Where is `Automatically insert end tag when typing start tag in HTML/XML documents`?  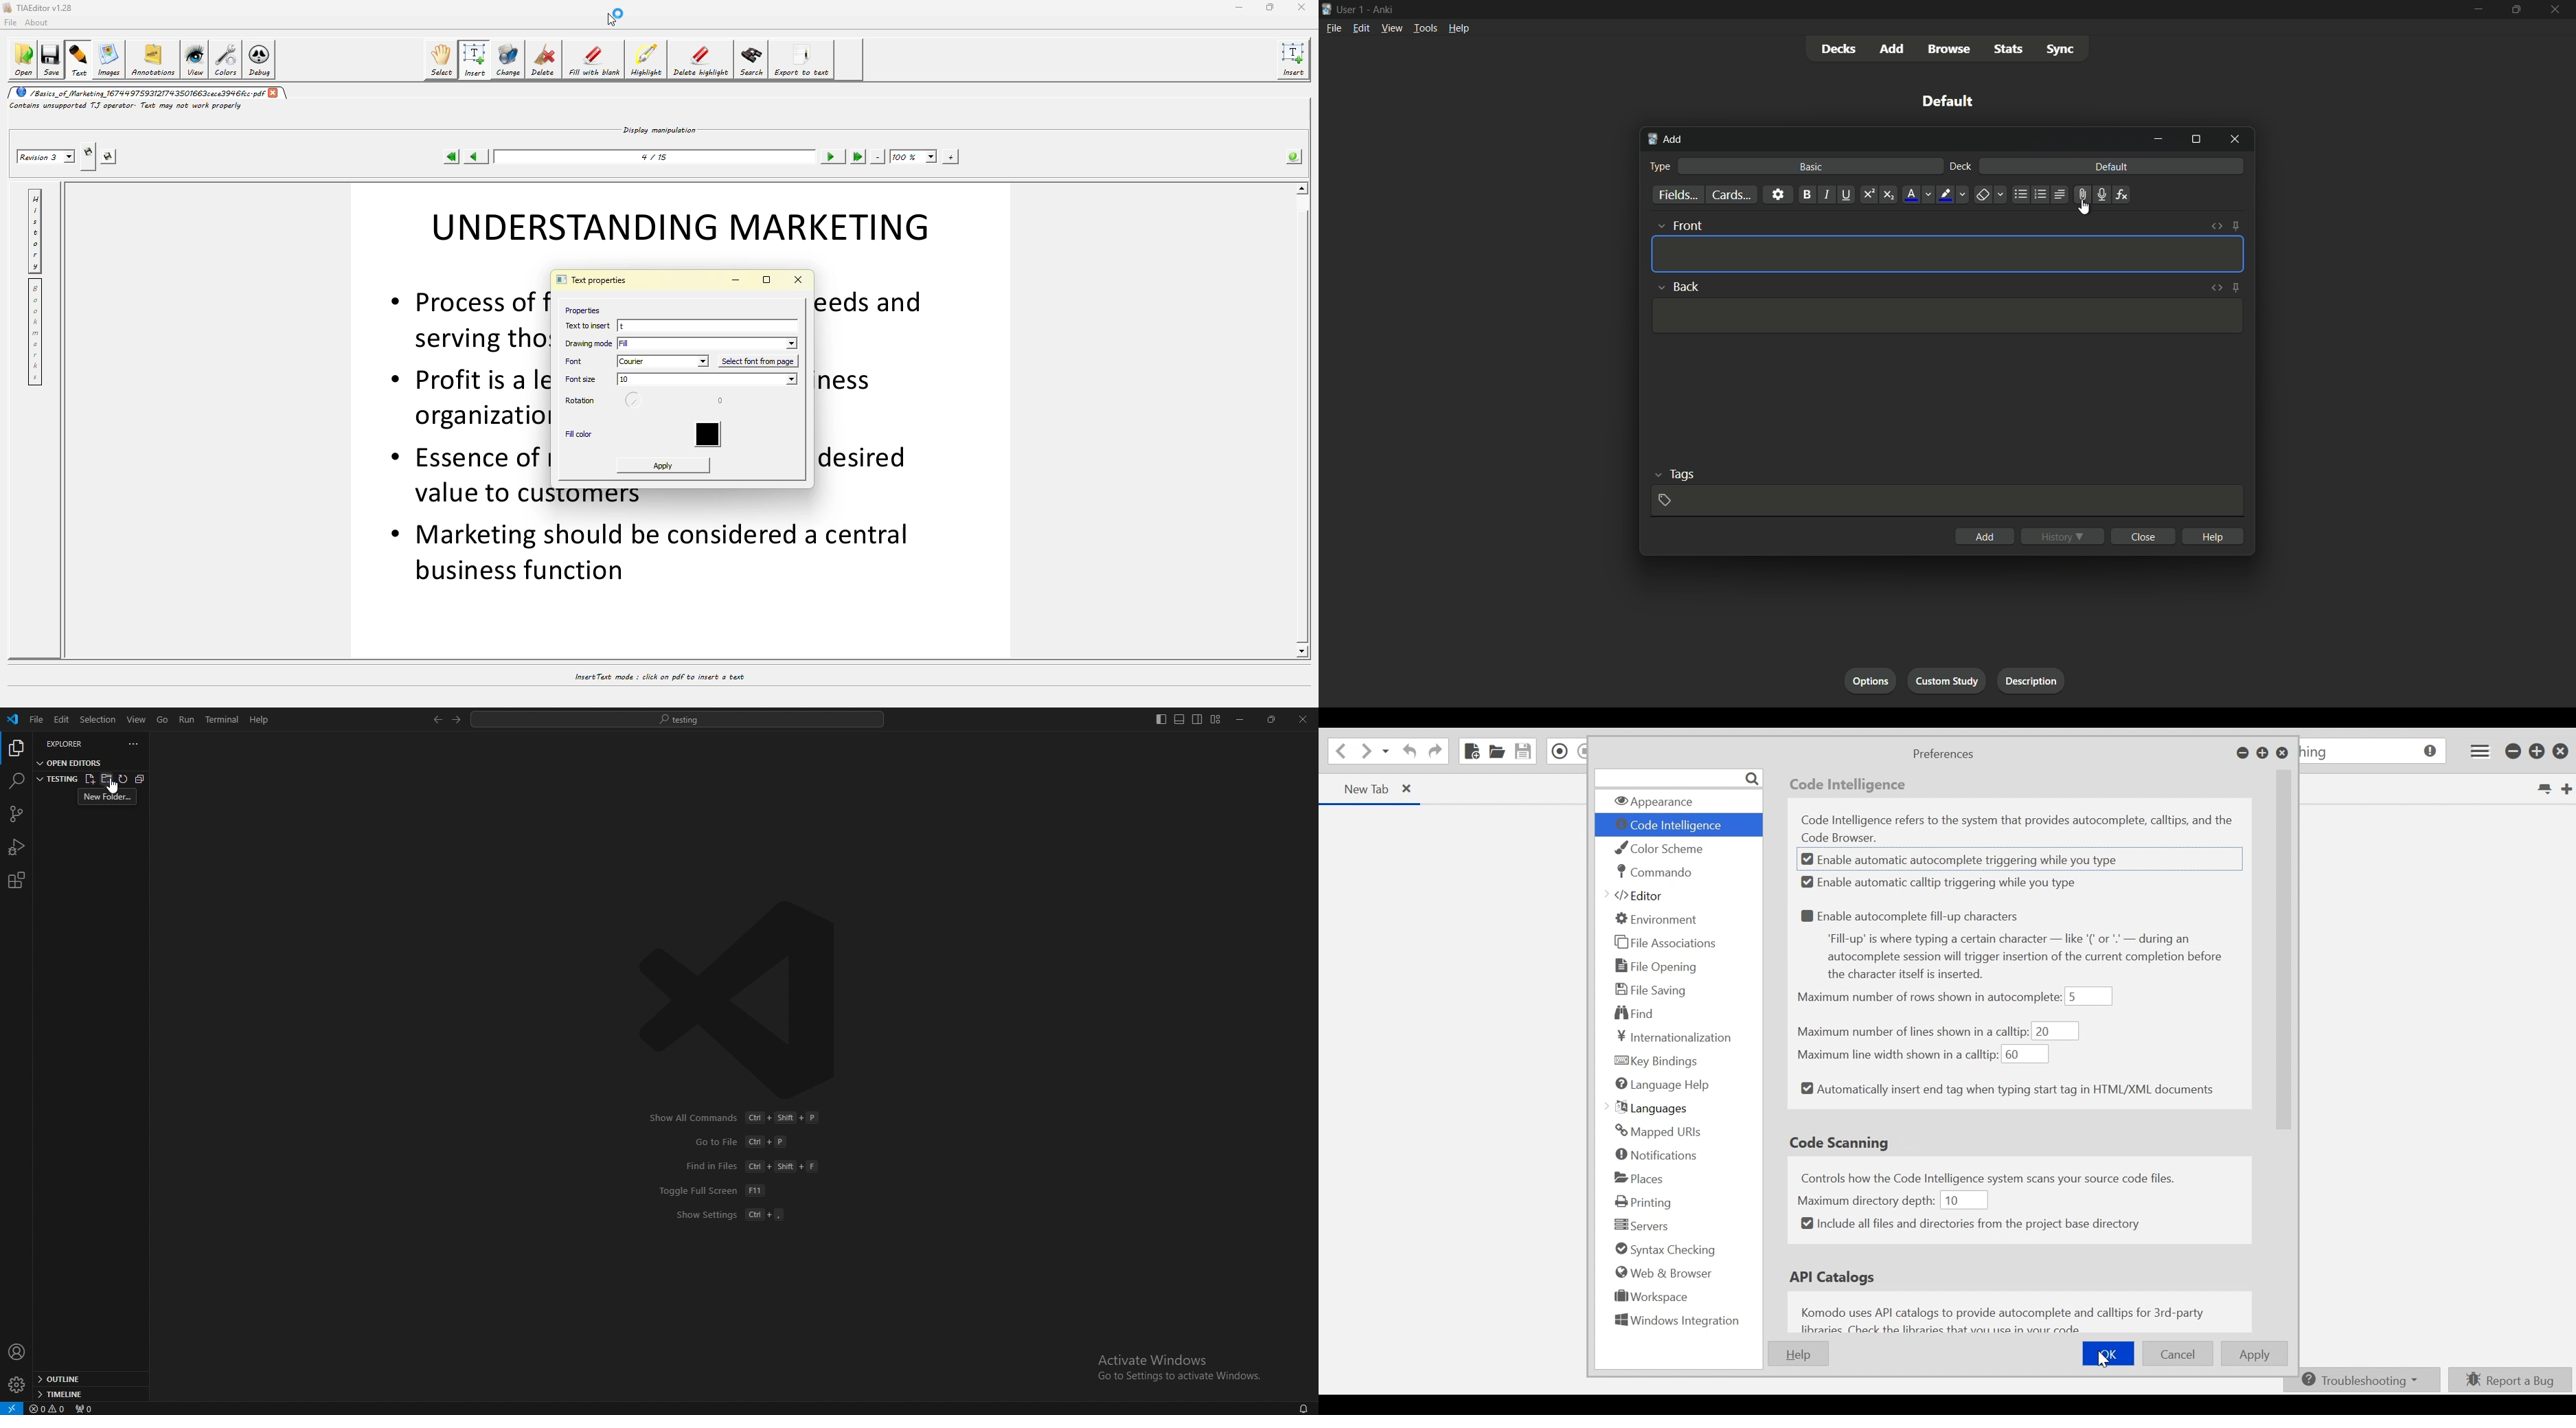
Automatically insert end tag when typing start tag in HTML/XML documents is located at coordinates (2008, 1090).